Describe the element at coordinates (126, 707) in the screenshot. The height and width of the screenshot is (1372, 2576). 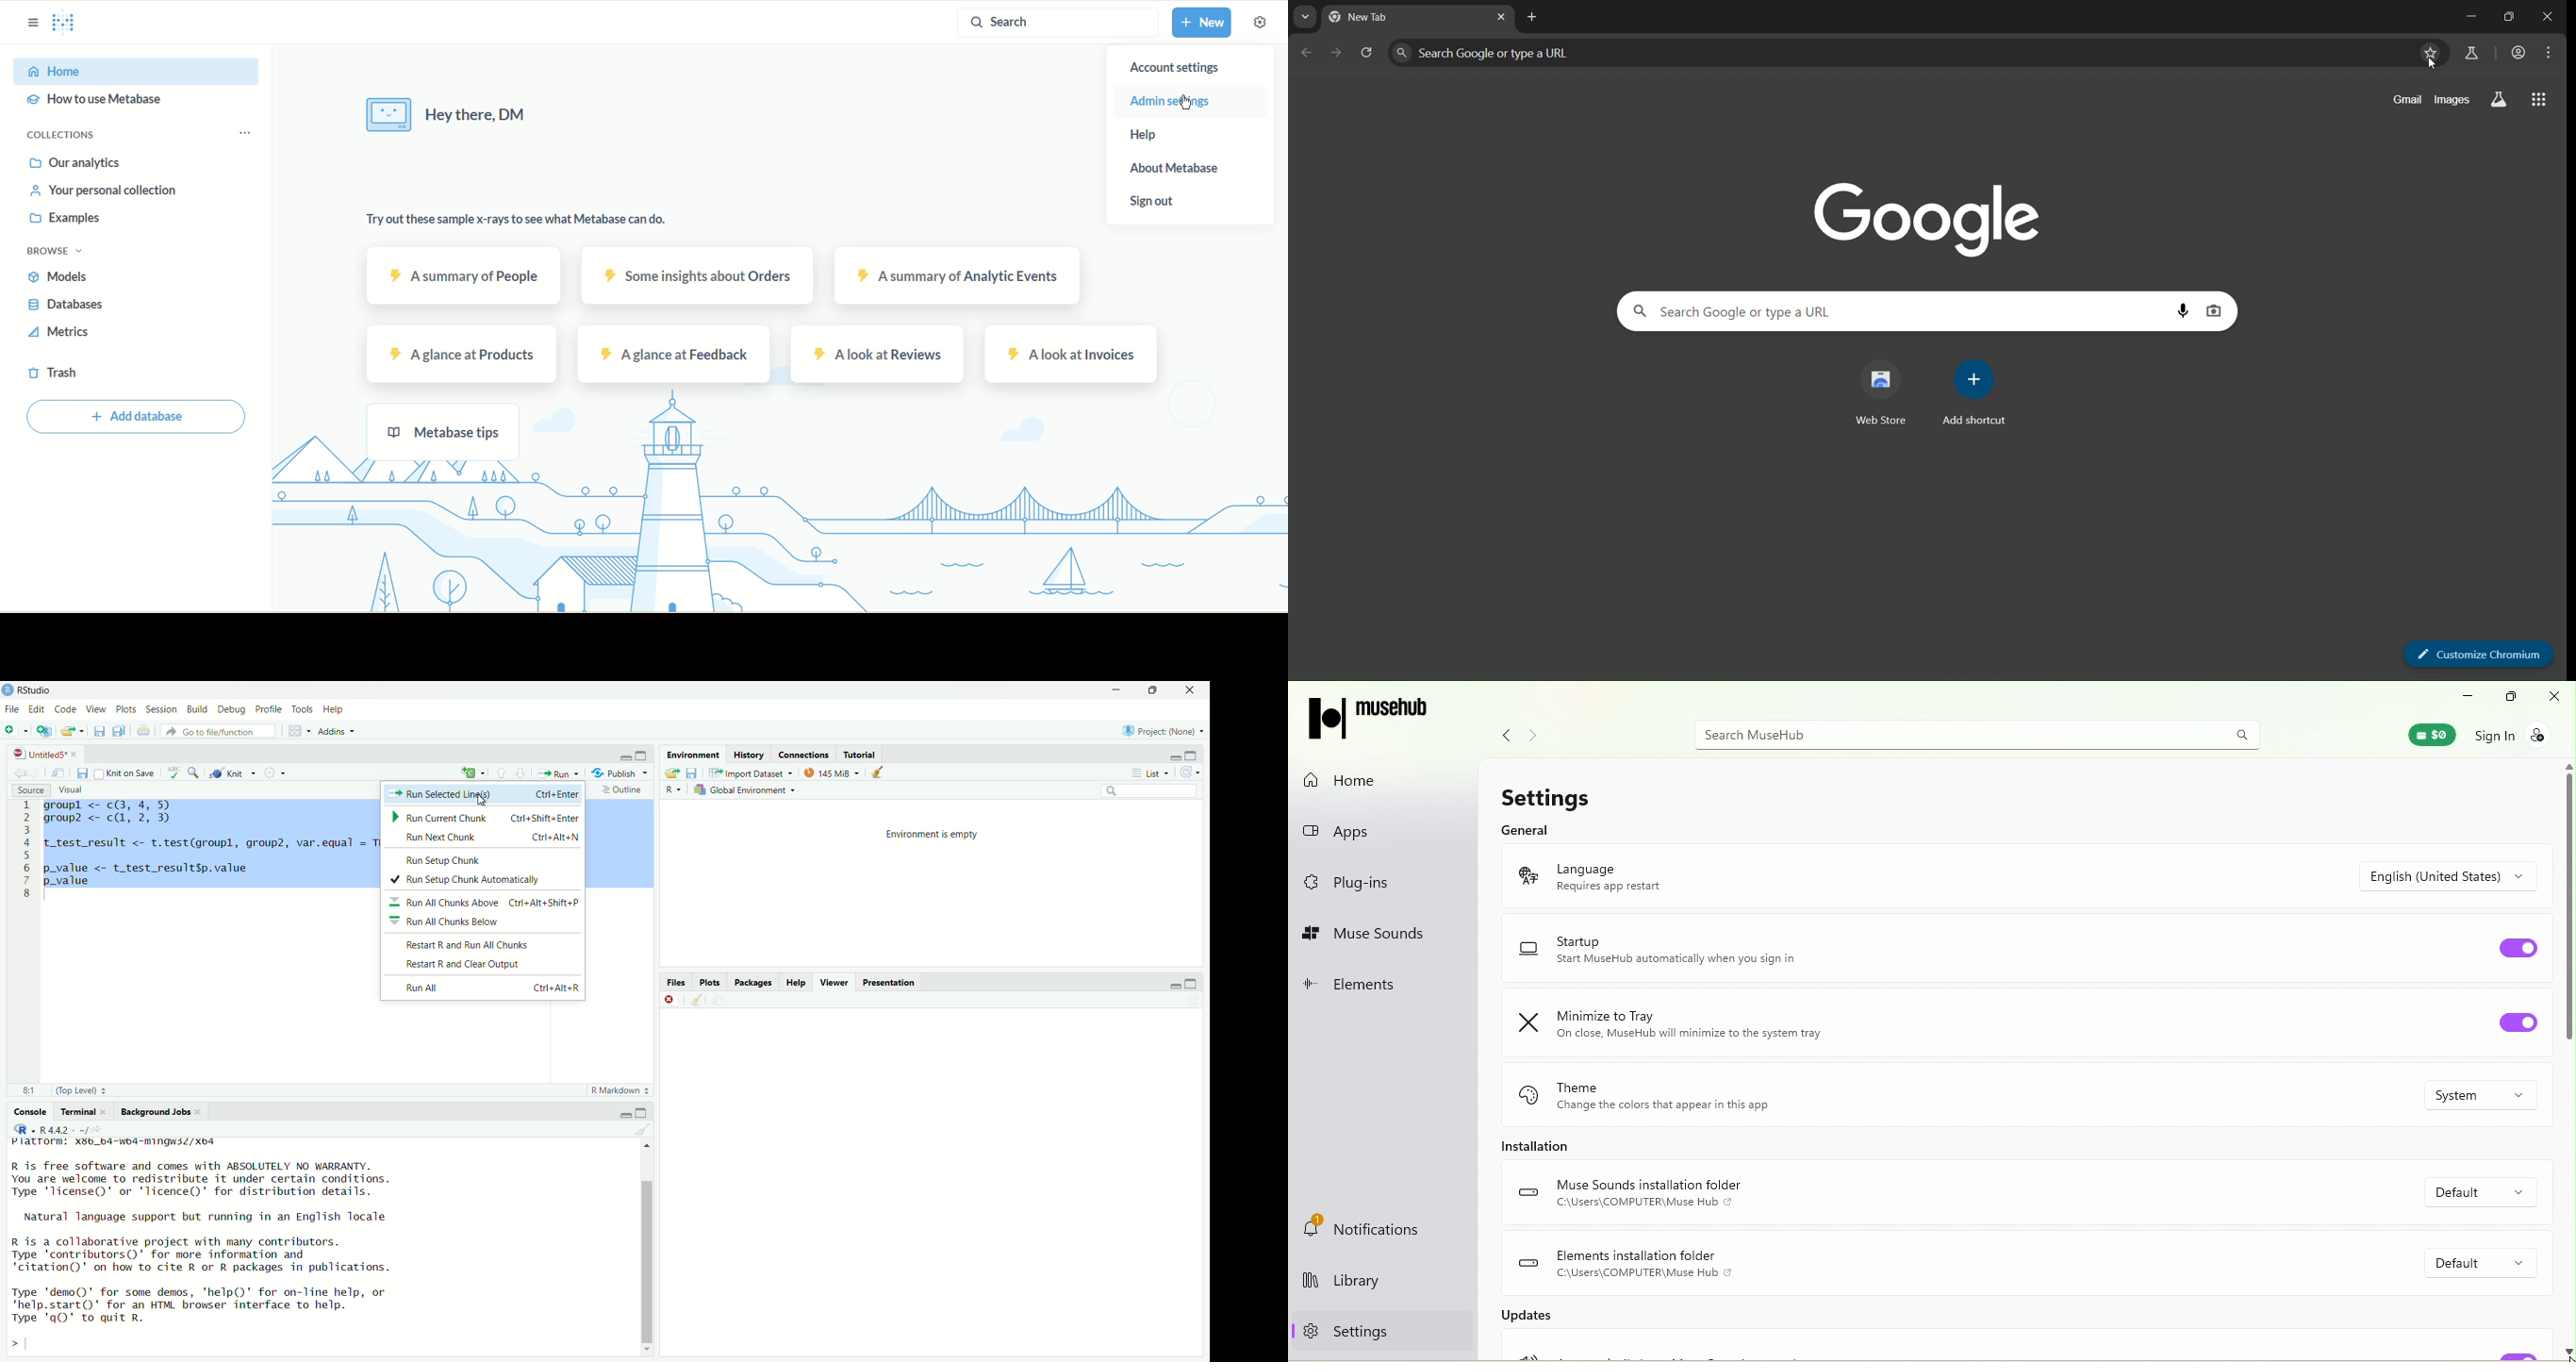
I see `Plots` at that location.